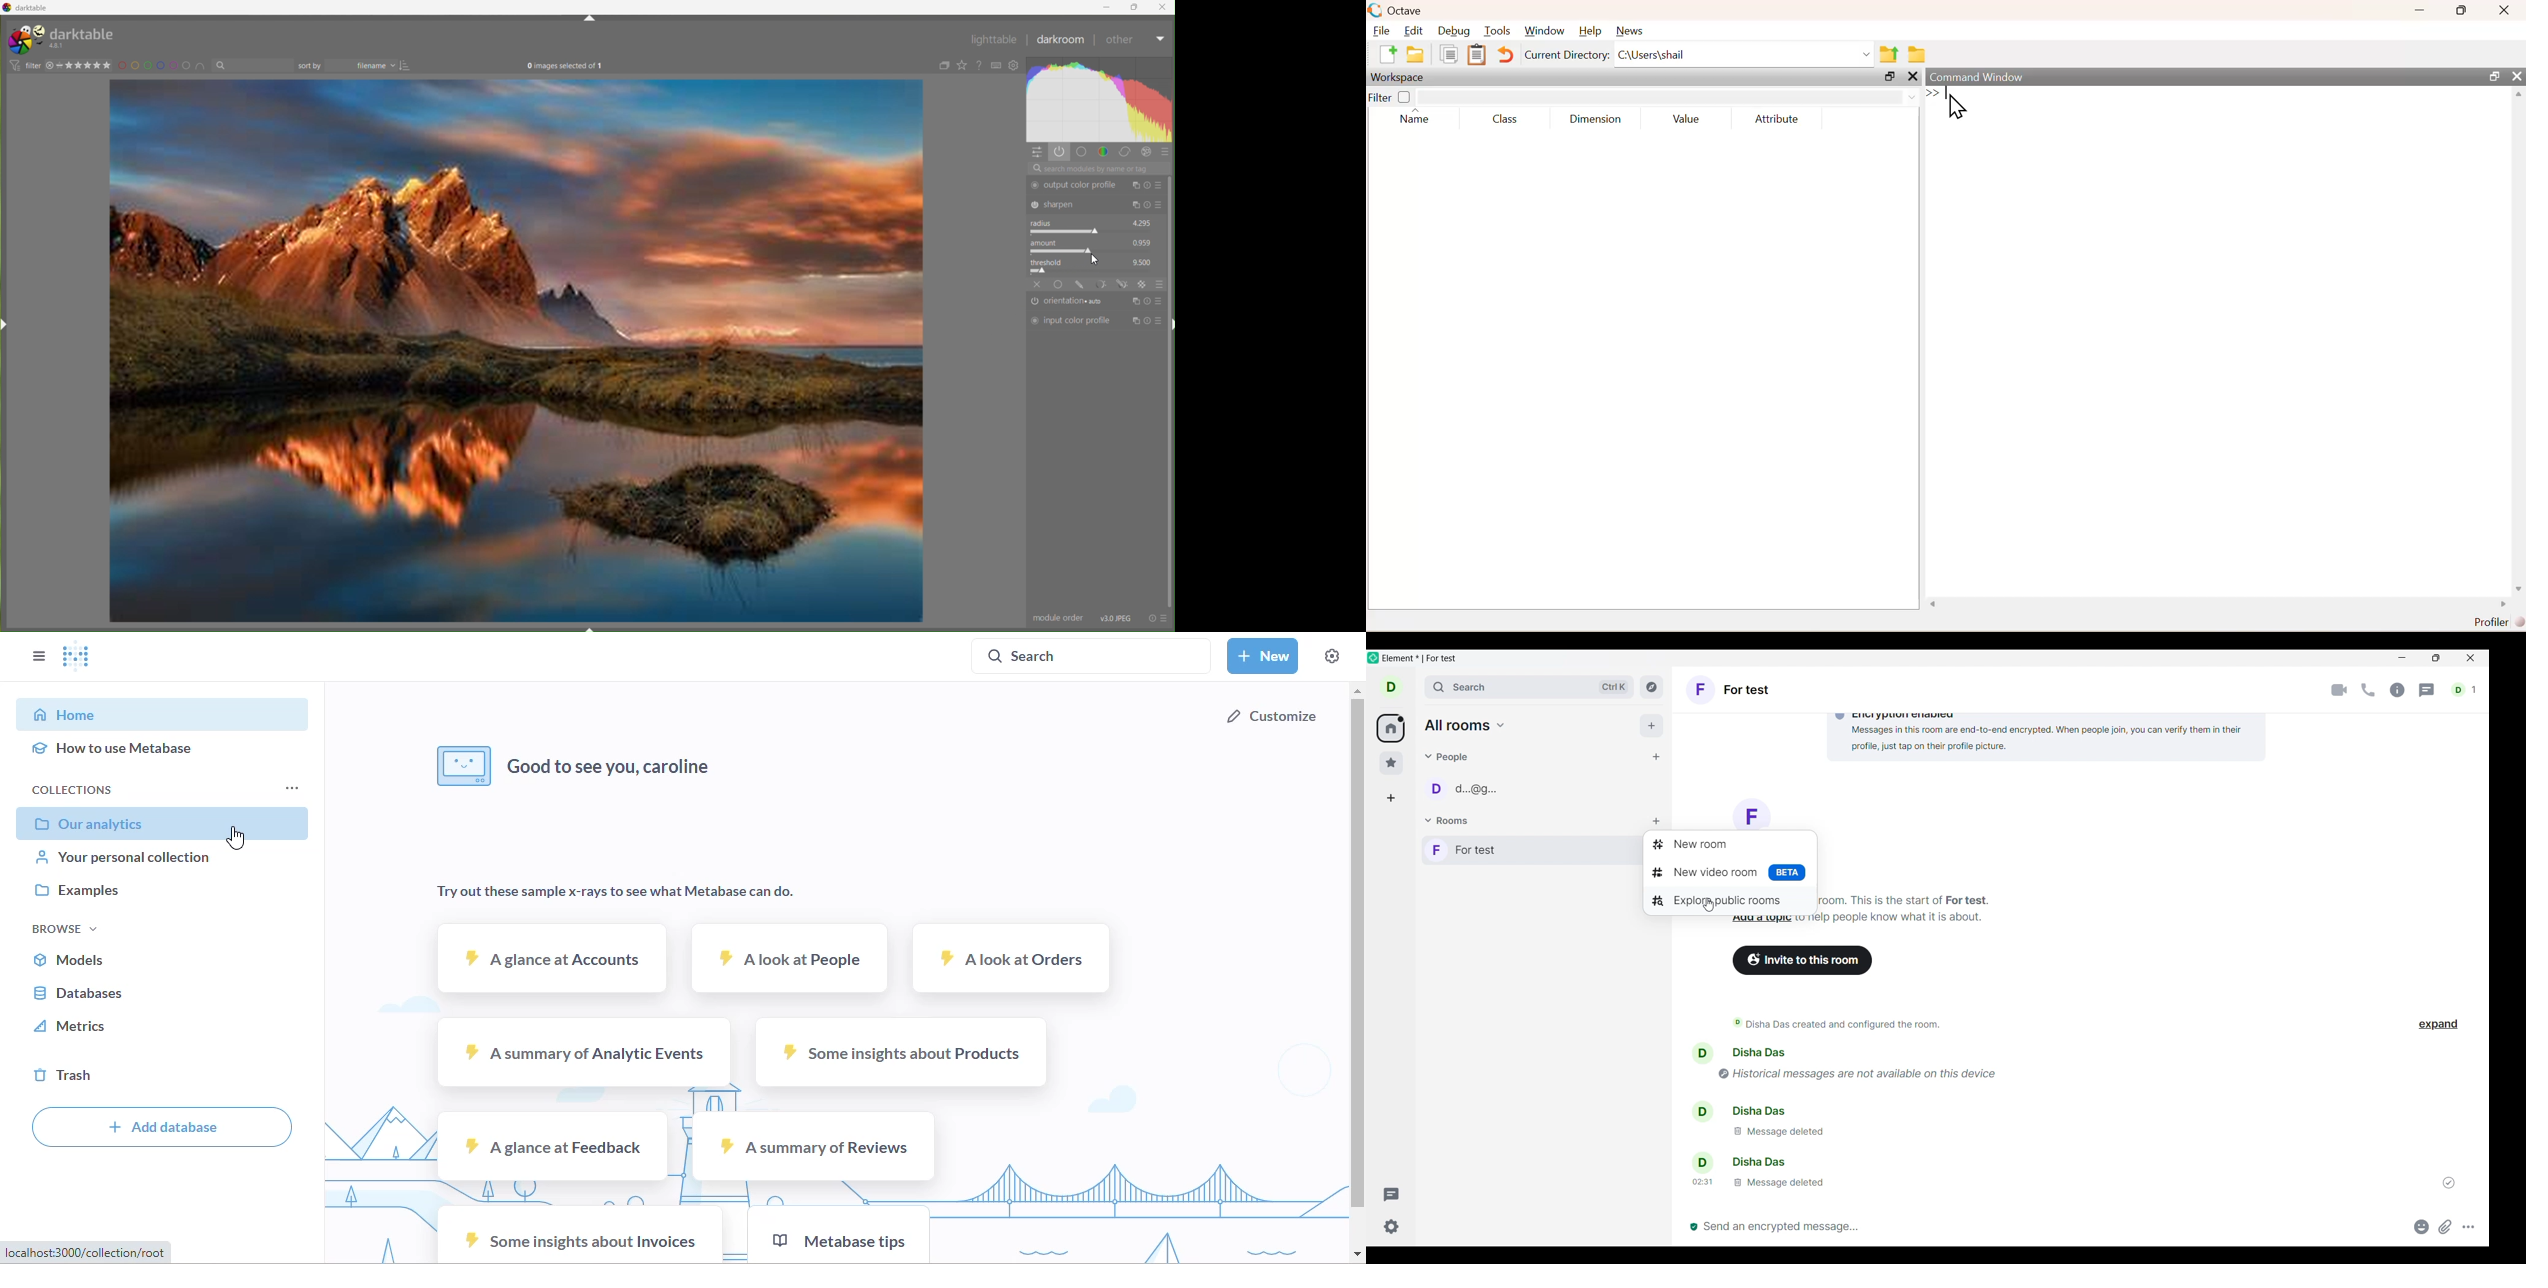  What do you see at coordinates (1148, 322) in the screenshot?
I see `copy, reset and presets` at bounding box center [1148, 322].